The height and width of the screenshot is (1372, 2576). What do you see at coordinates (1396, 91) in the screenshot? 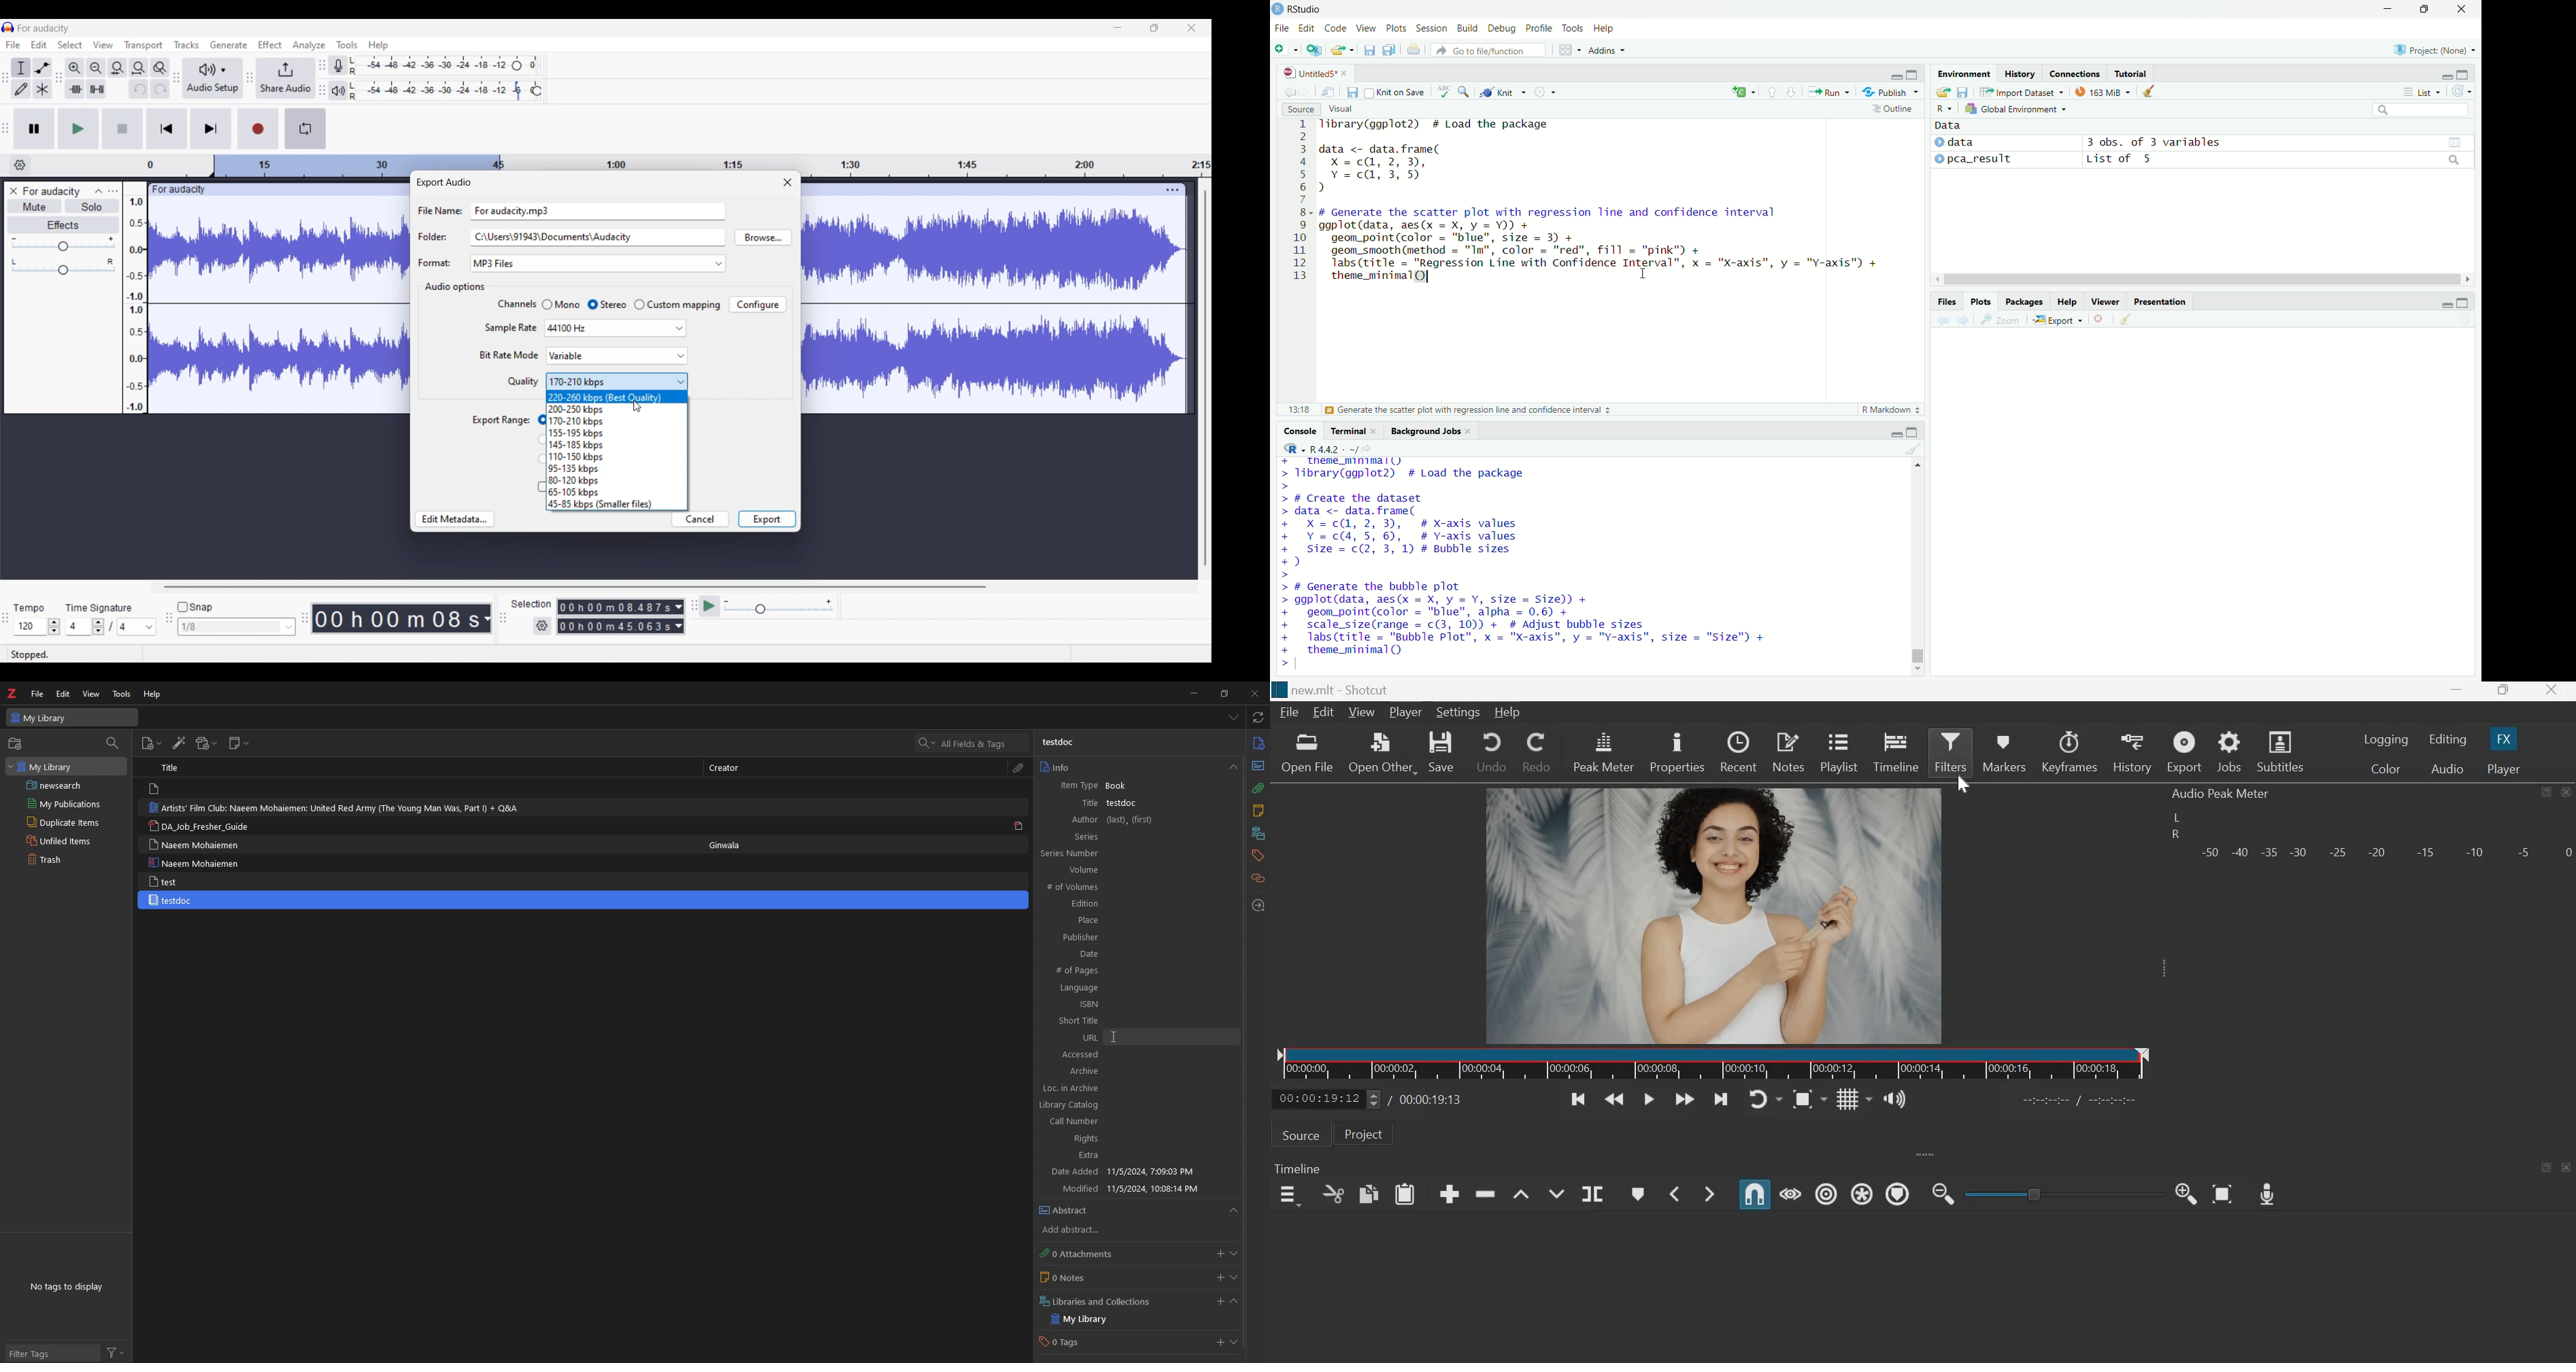
I see `Knit on Save` at bounding box center [1396, 91].